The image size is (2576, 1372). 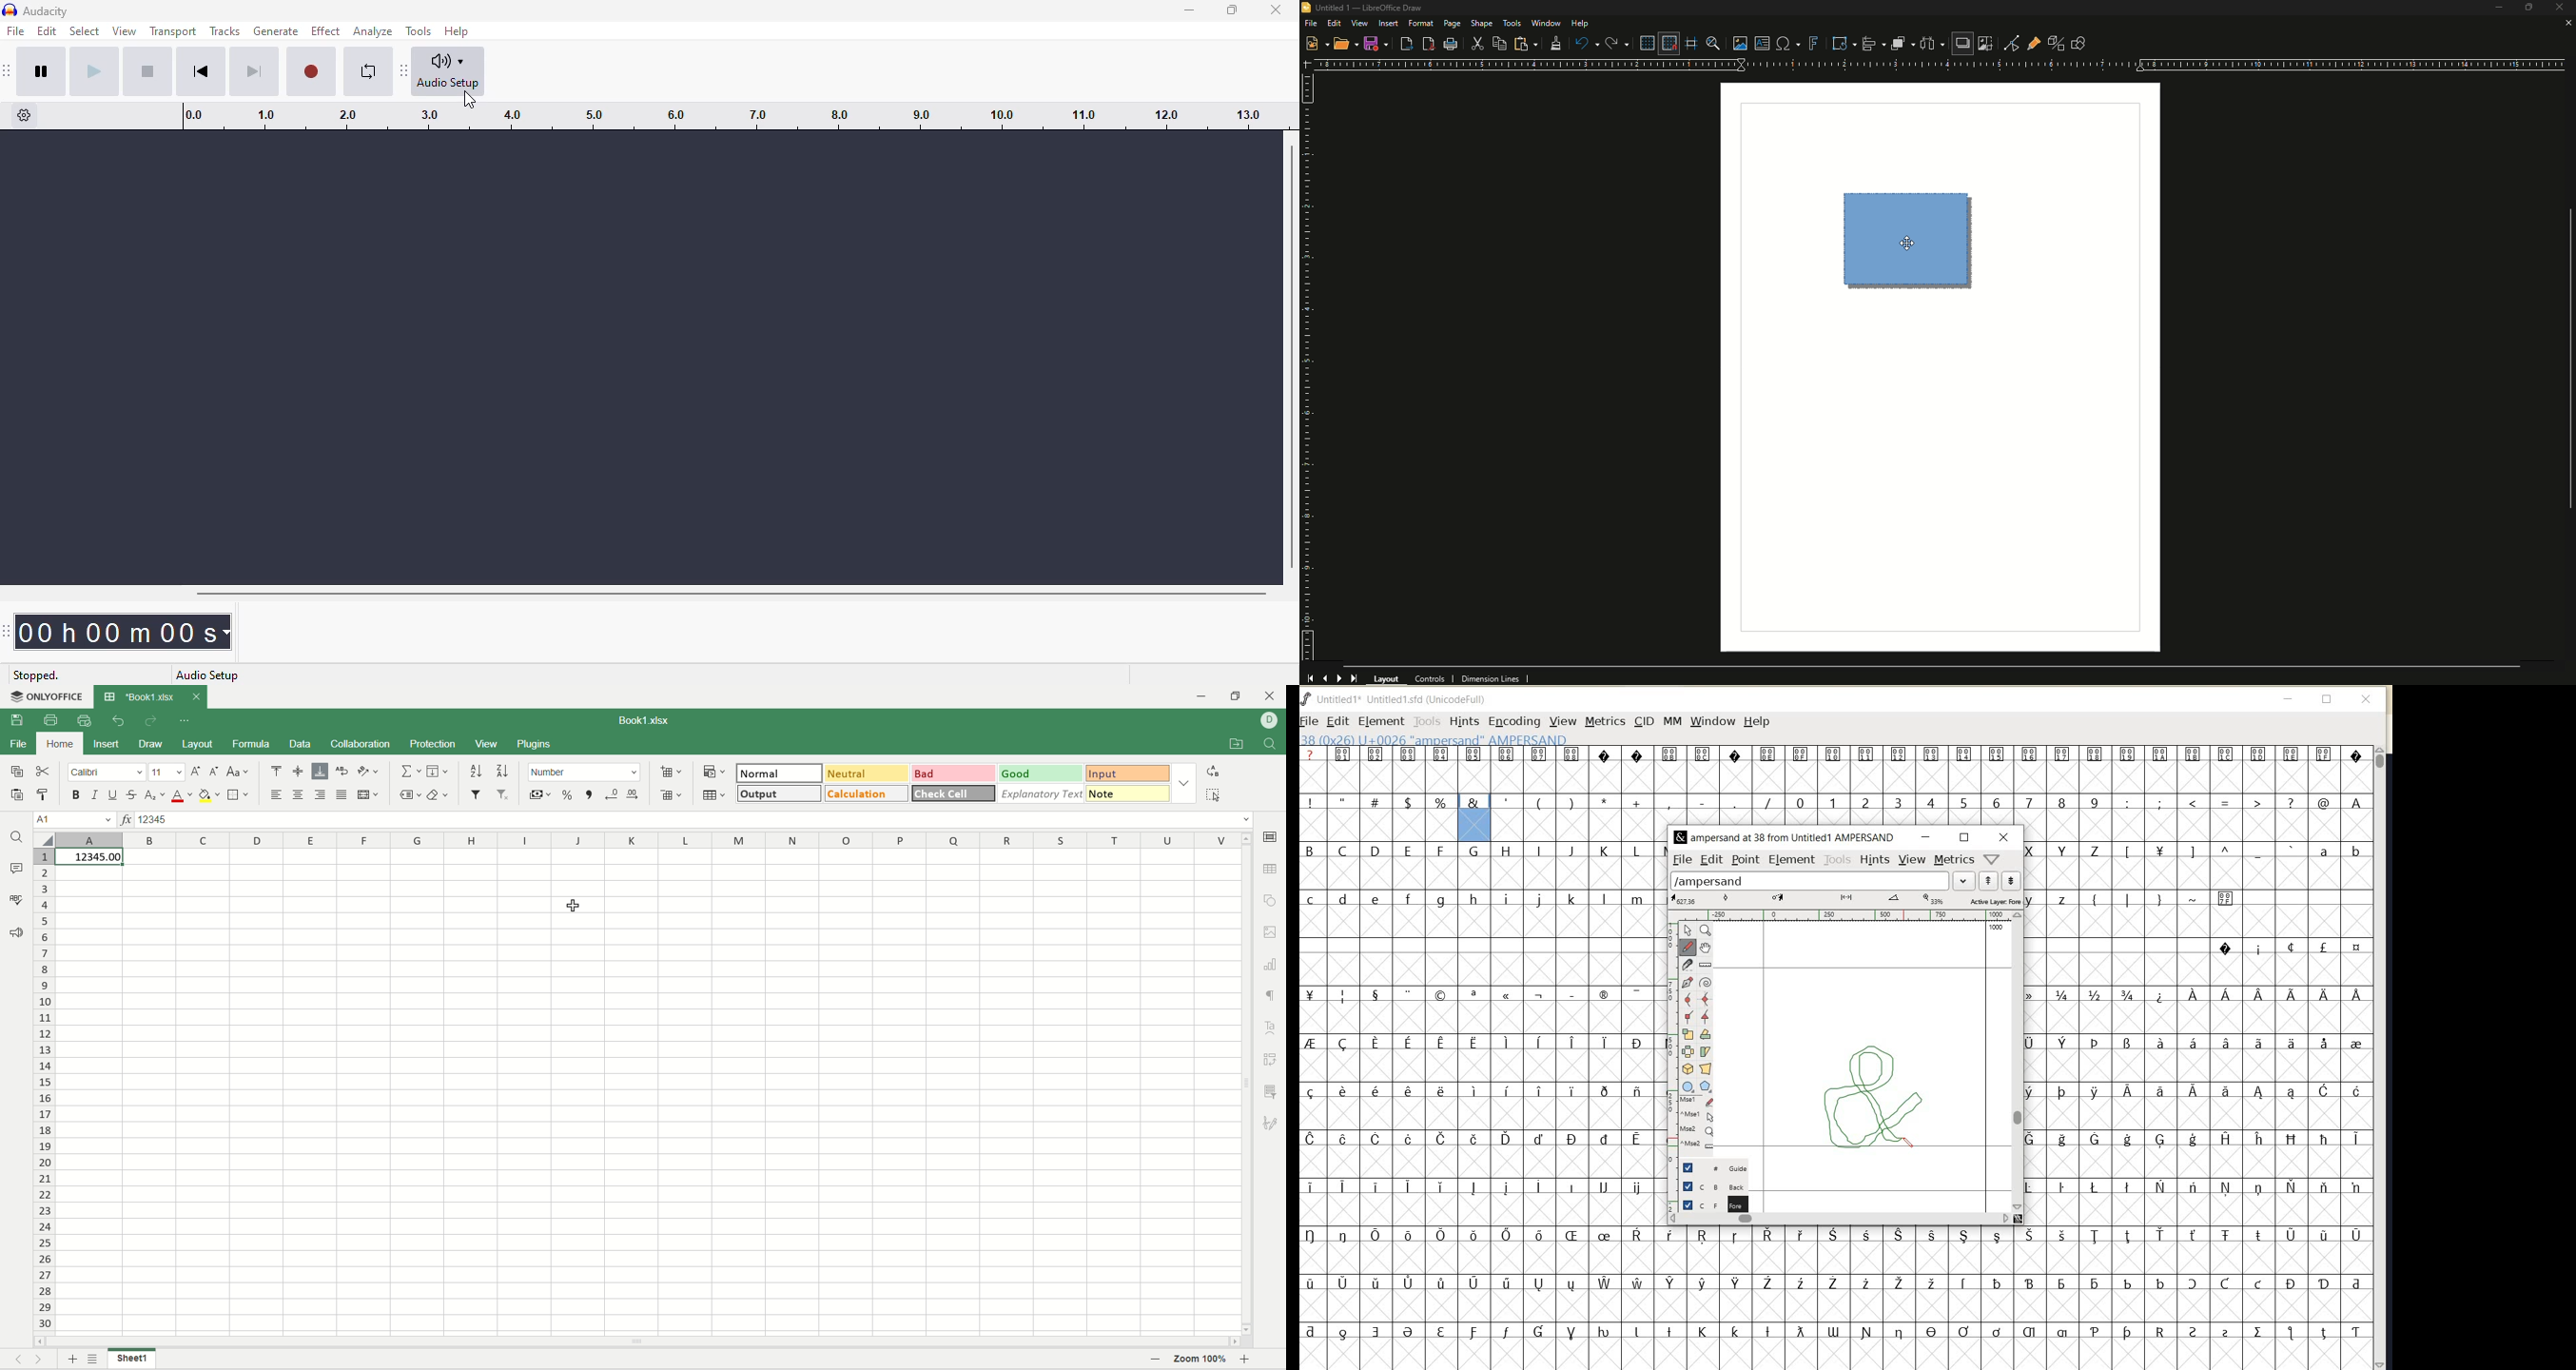 What do you see at coordinates (1932, 785) in the screenshot?
I see `glyph characters & numbers` at bounding box center [1932, 785].